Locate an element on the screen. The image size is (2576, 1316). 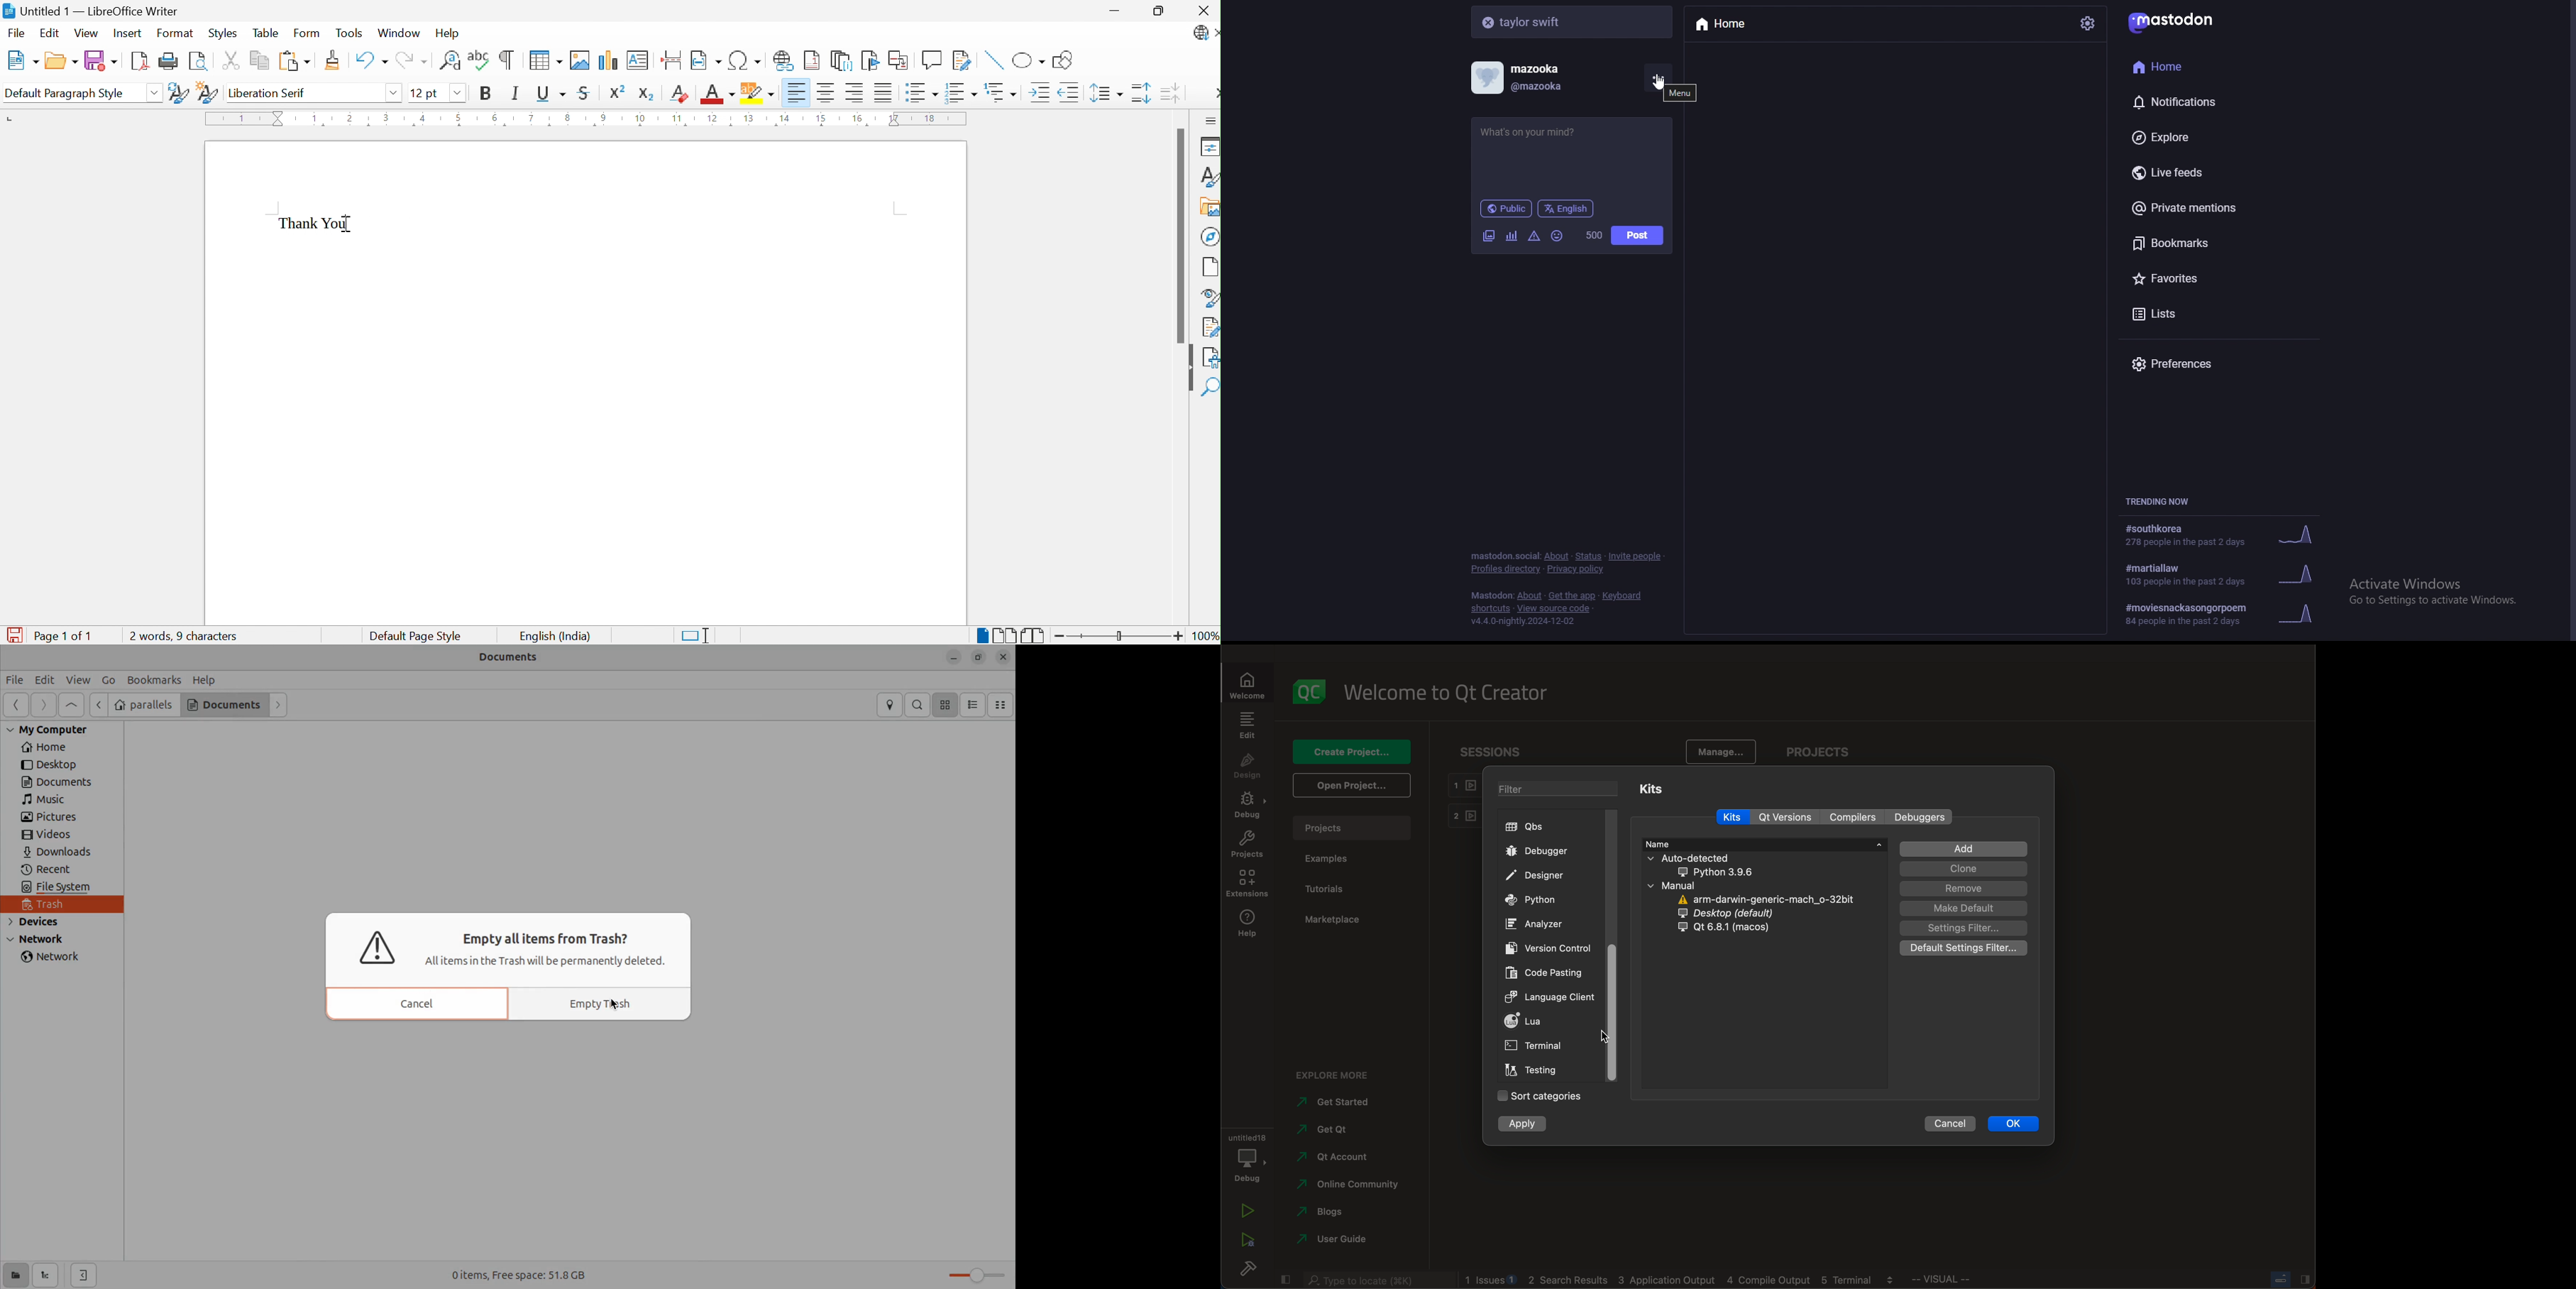
Insert Text Box is located at coordinates (635, 61).